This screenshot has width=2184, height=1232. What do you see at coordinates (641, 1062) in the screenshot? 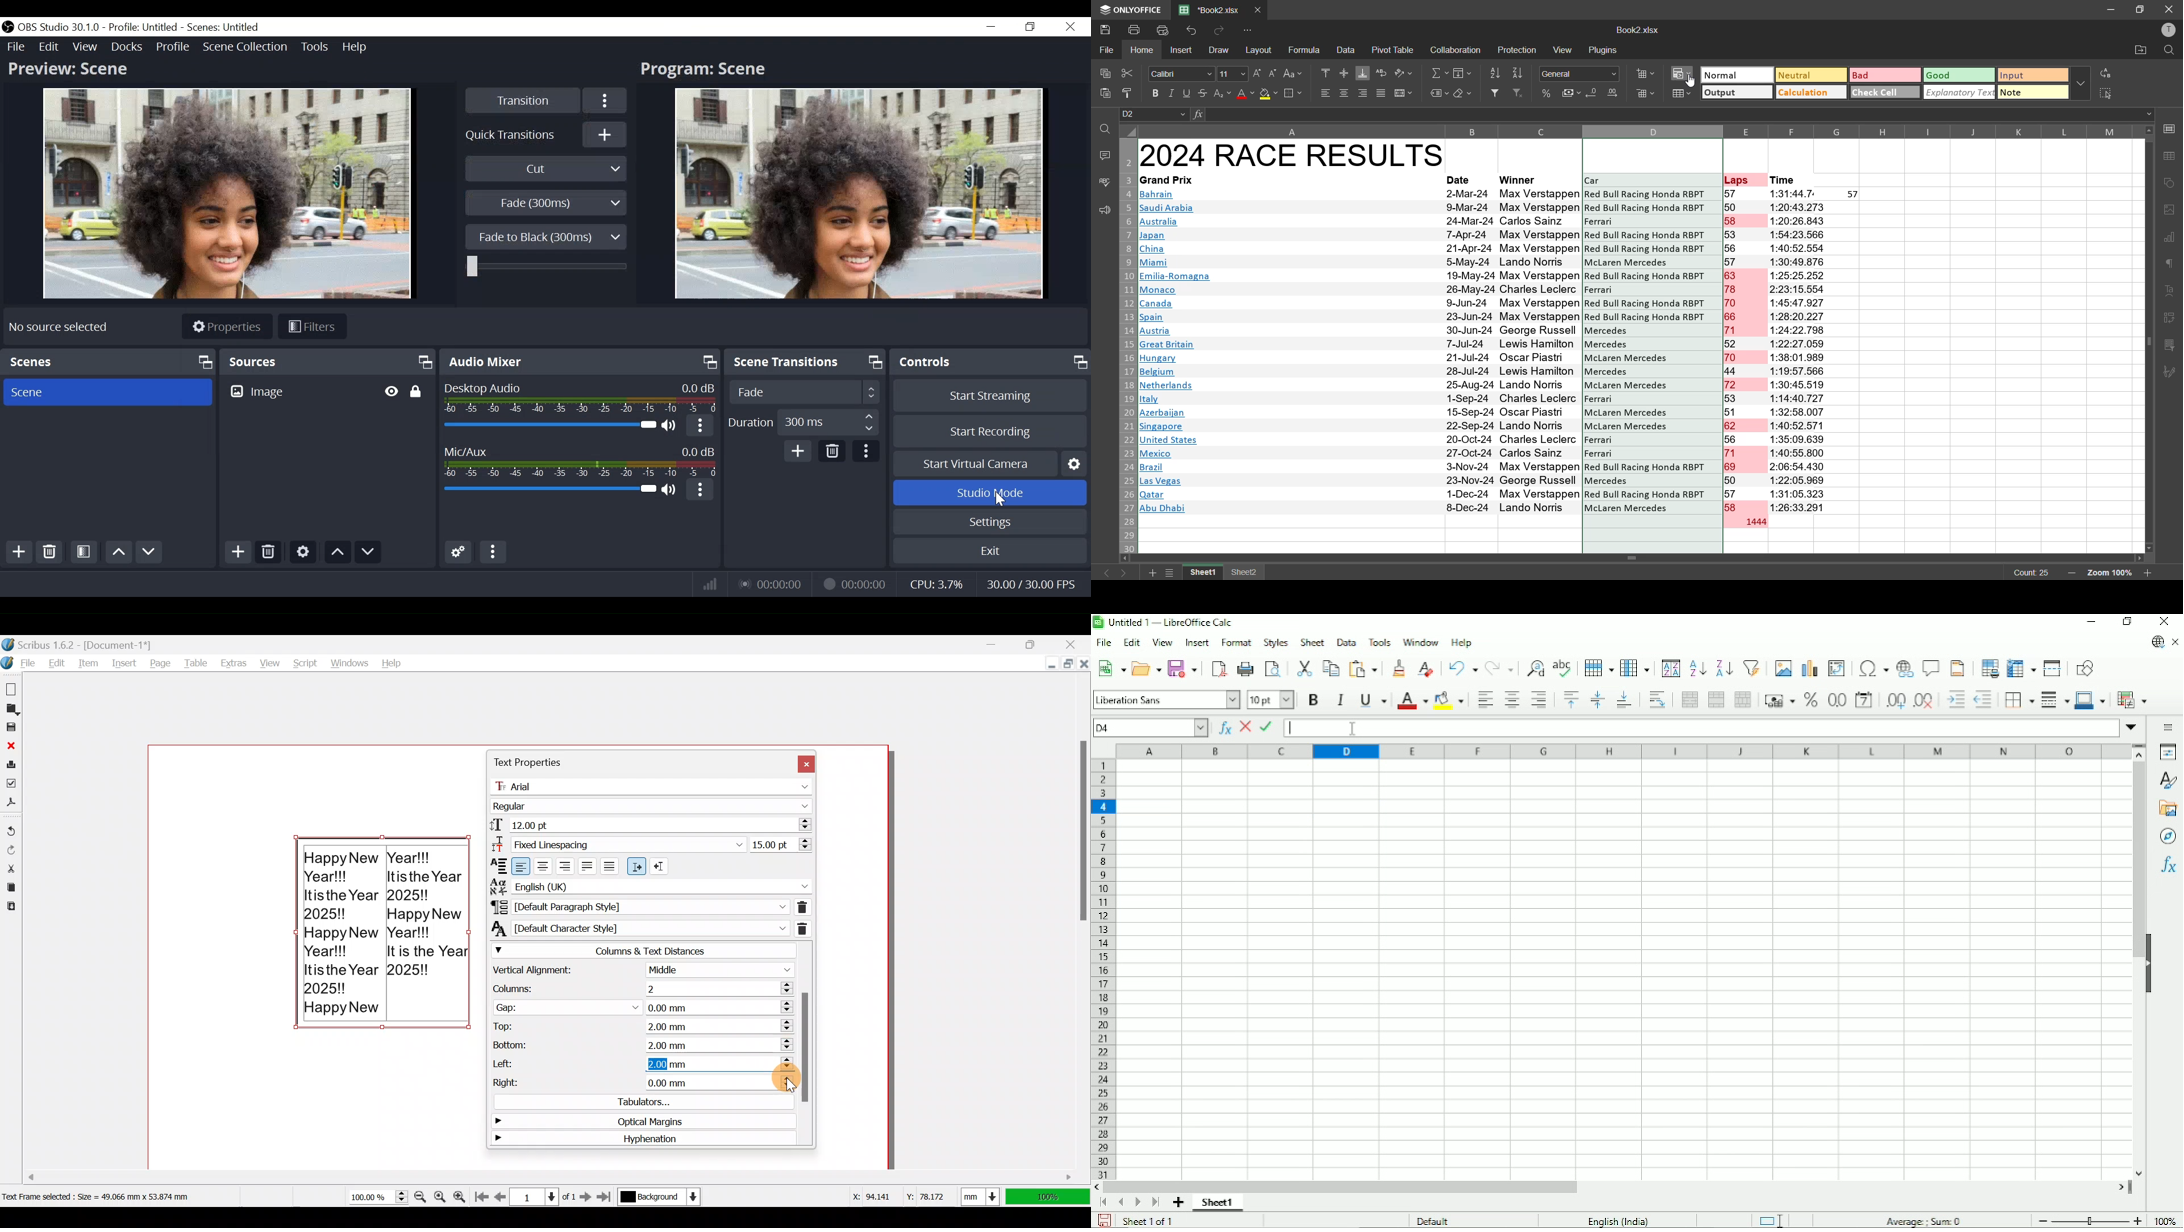
I see `Left` at bounding box center [641, 1062].